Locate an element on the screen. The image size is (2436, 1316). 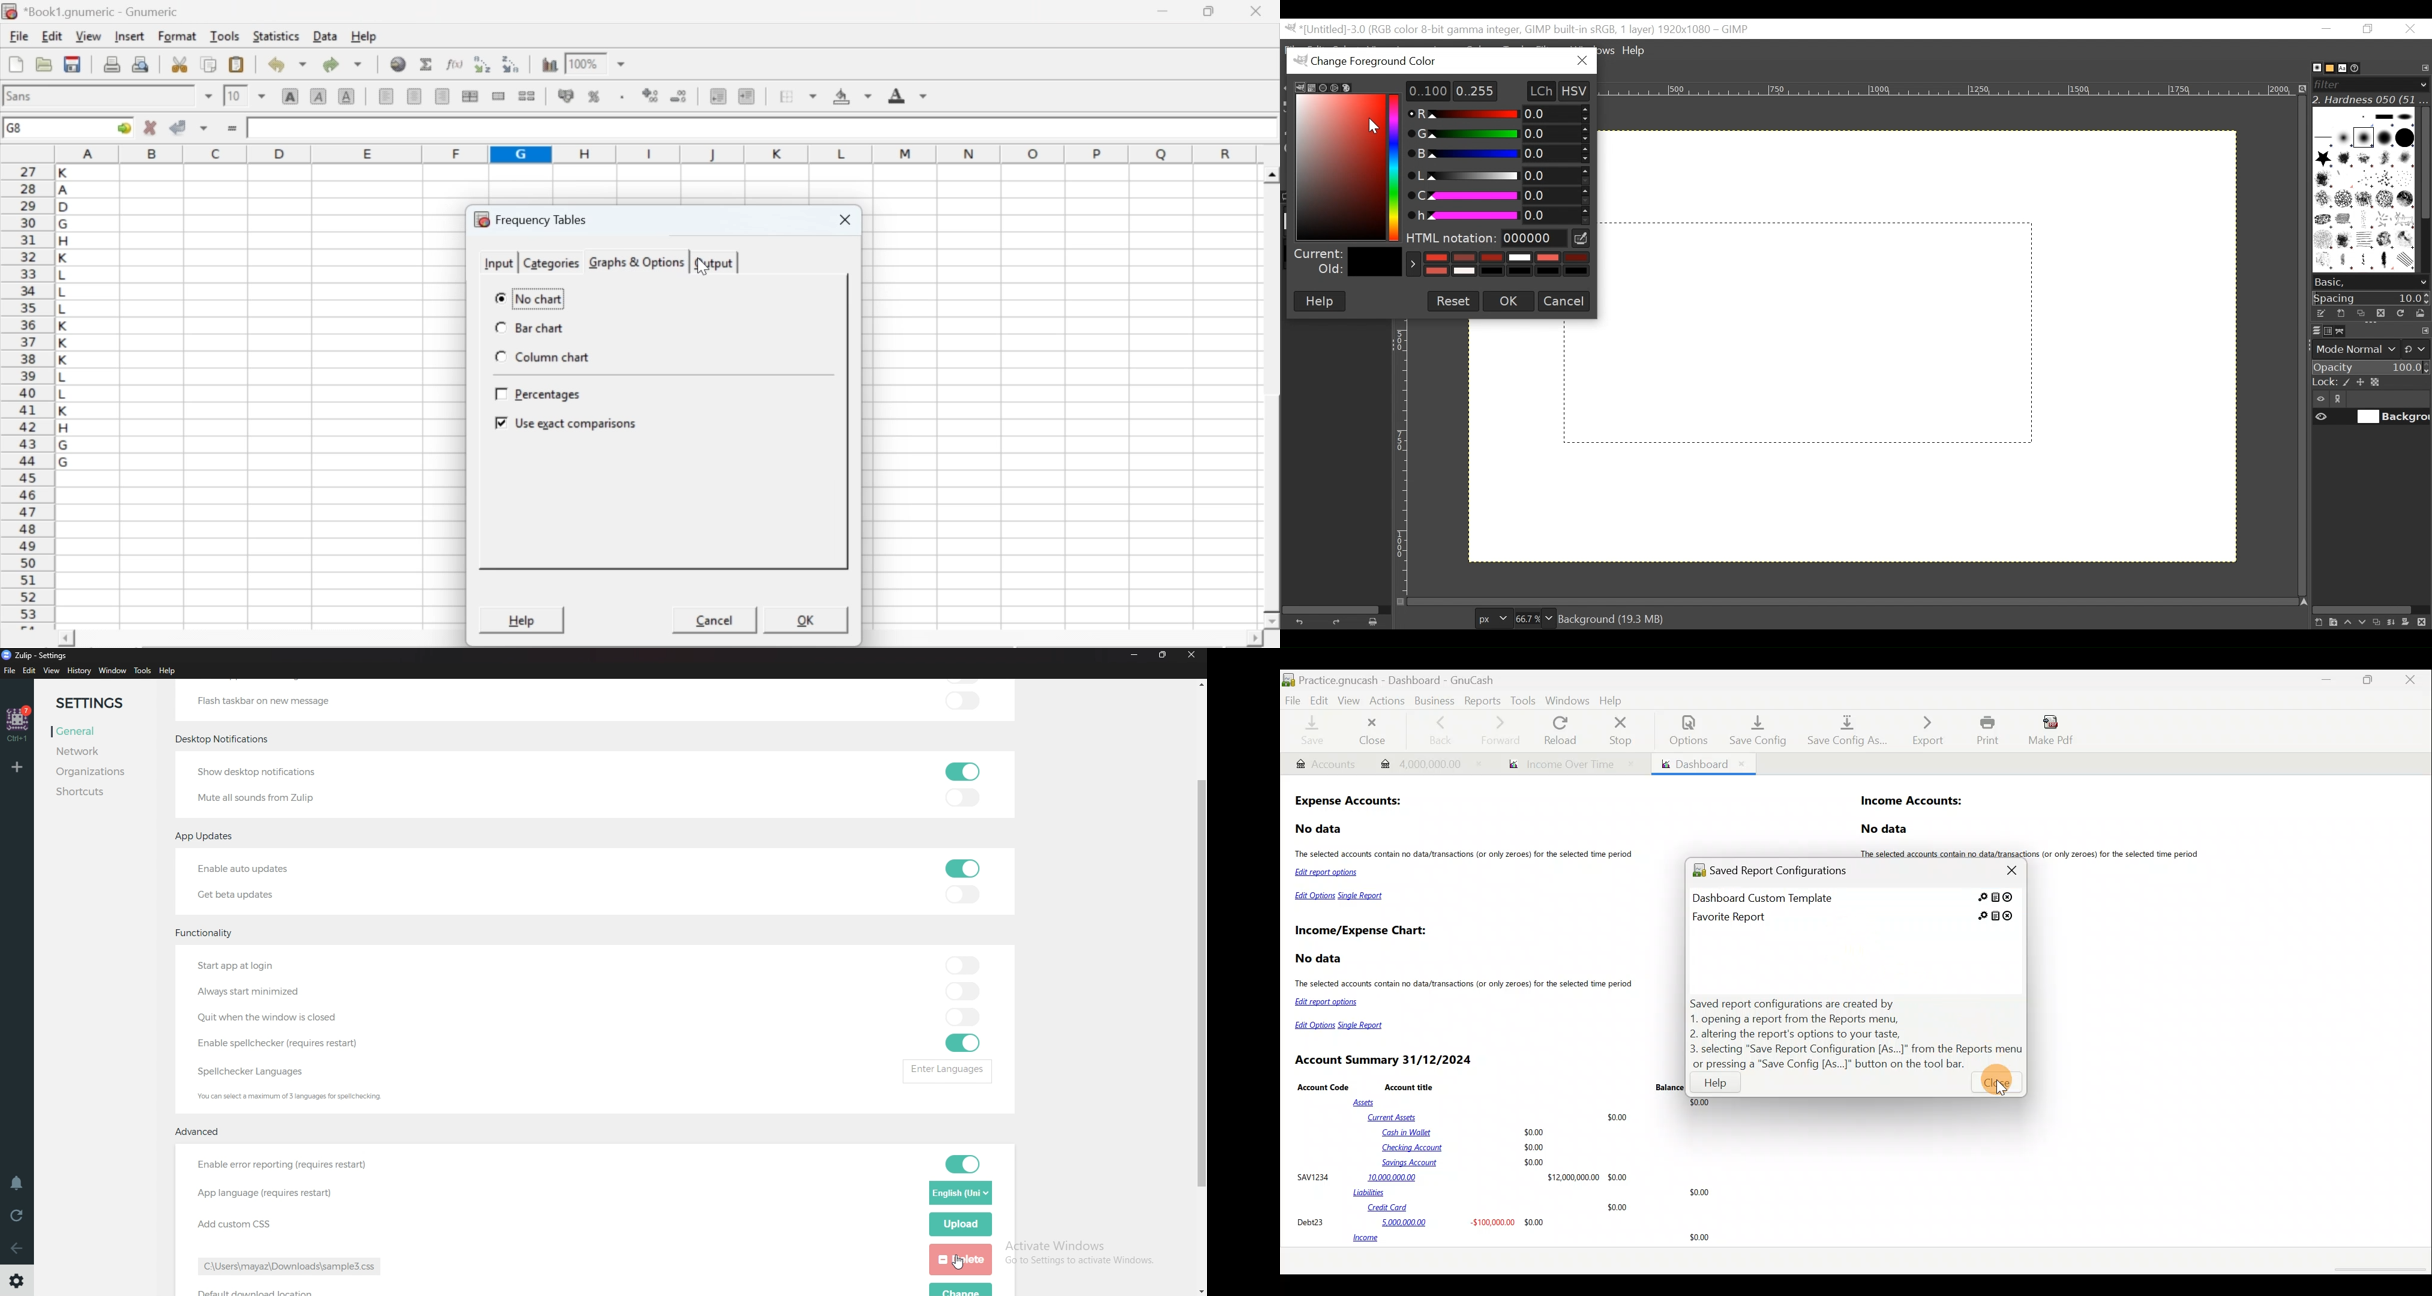
percentages is located at coordinates (541, 396).